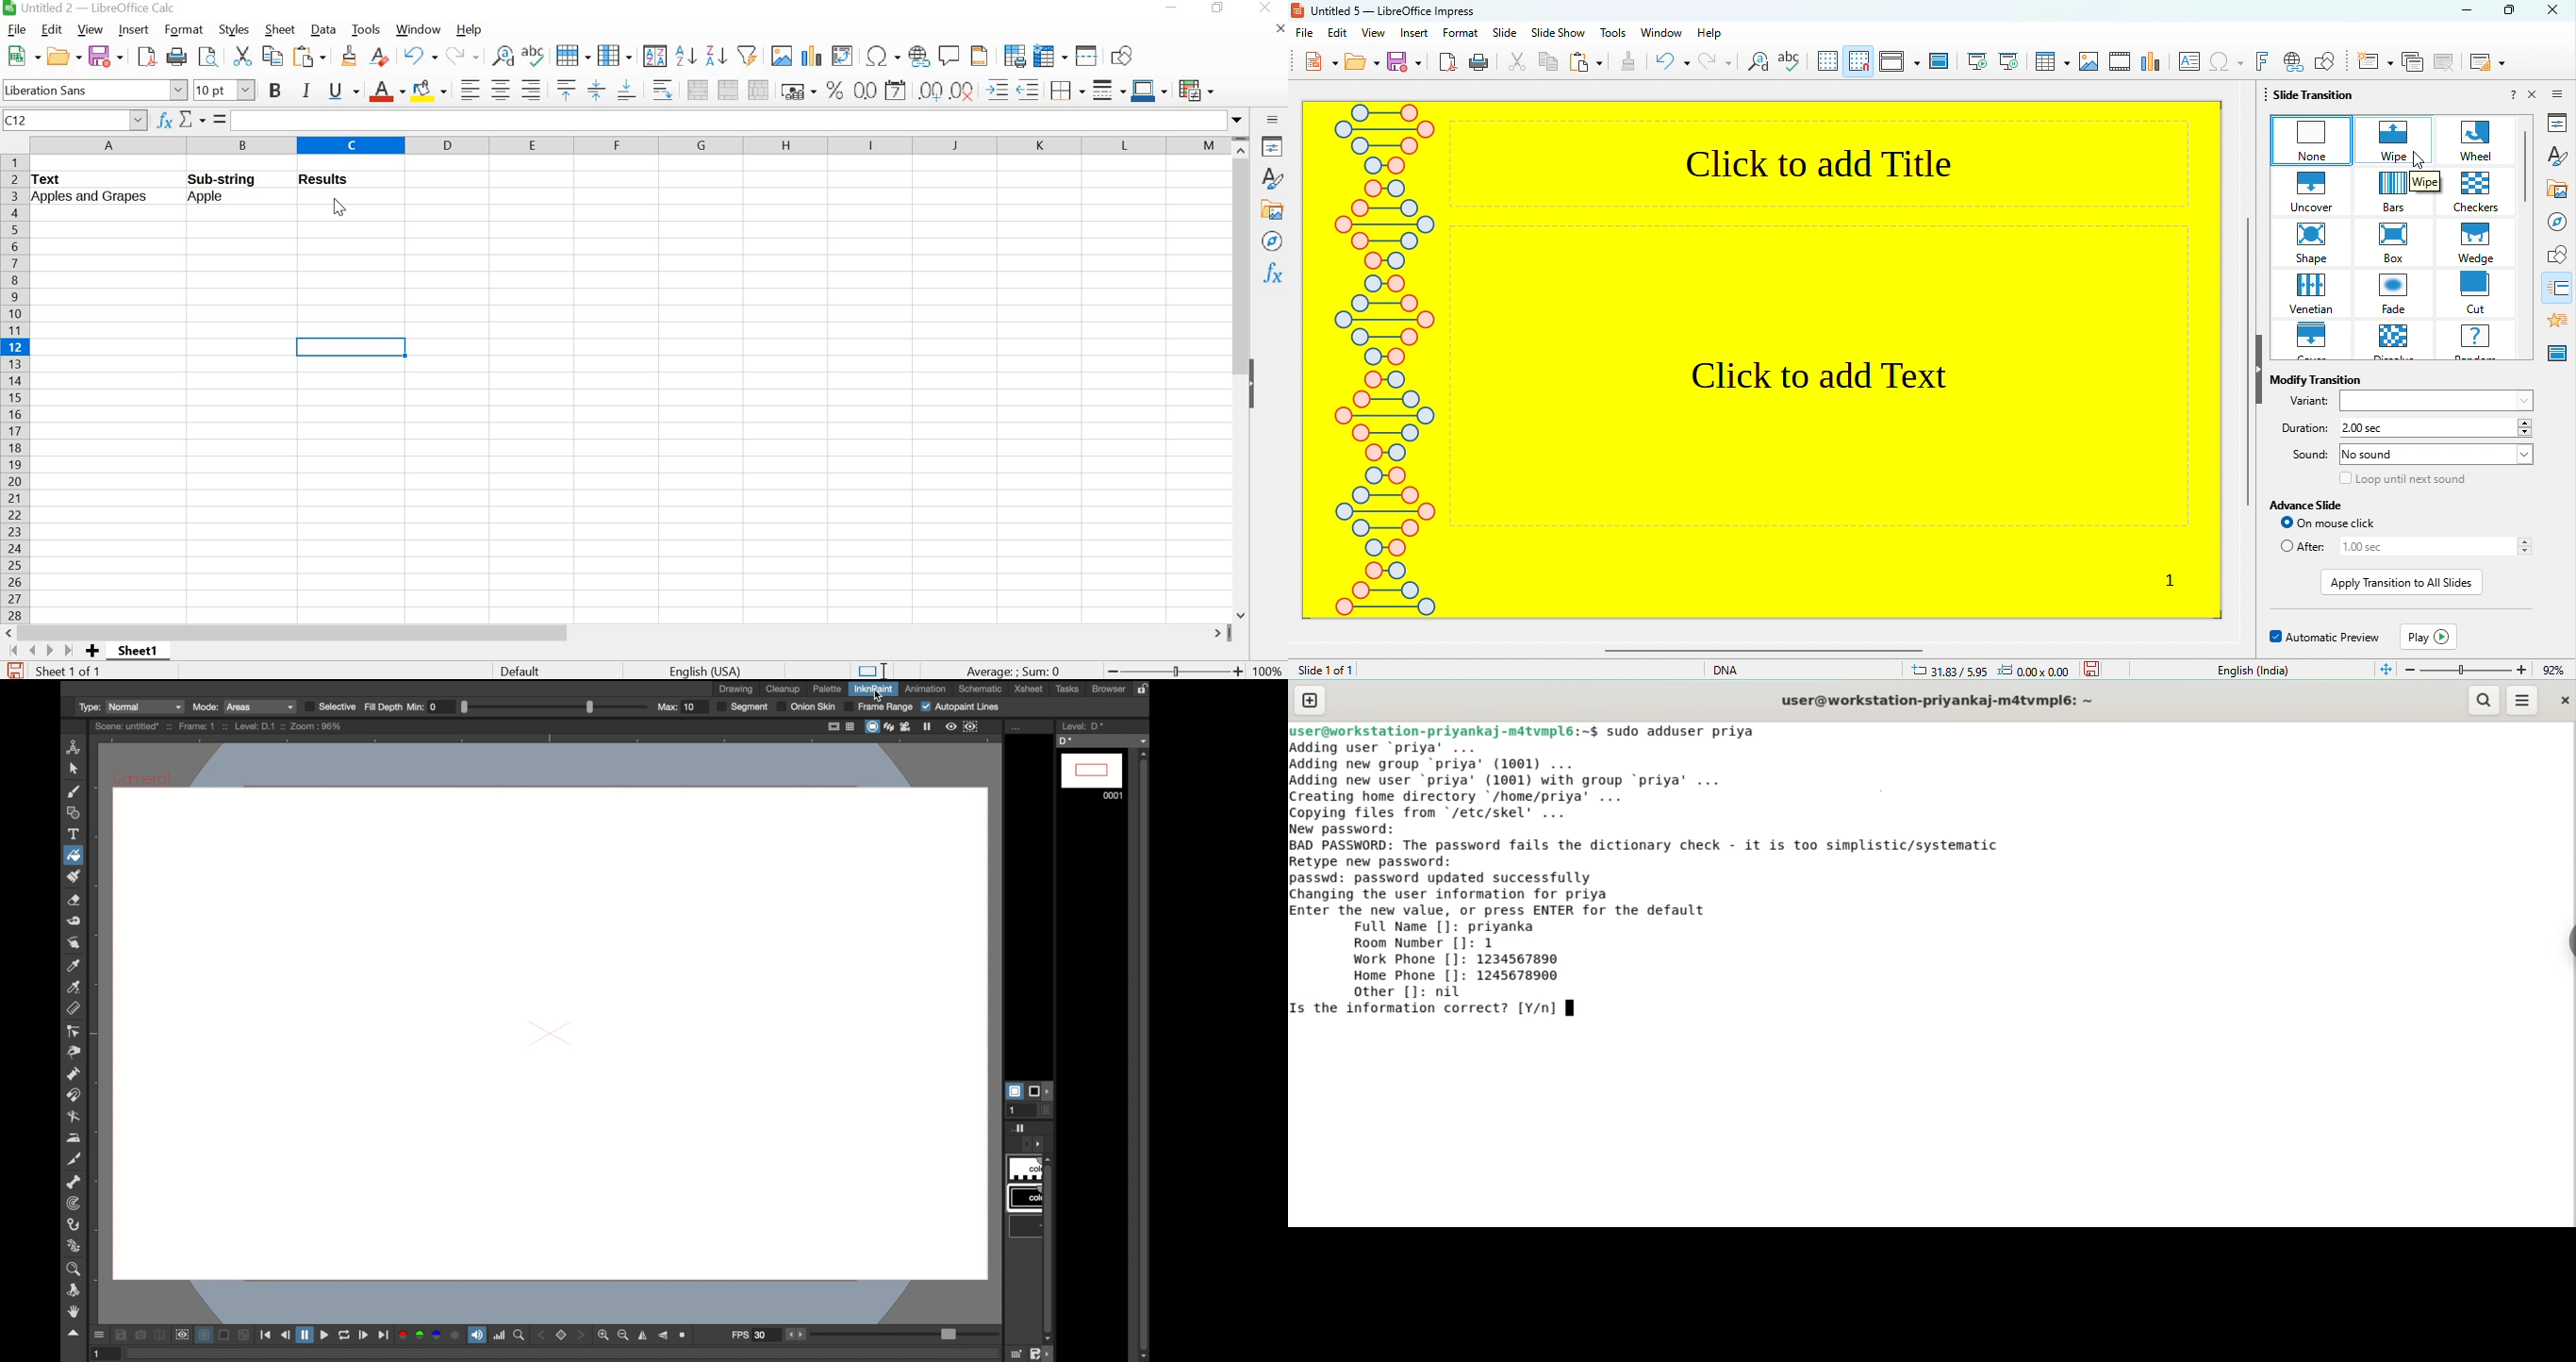 The image size is (2576, 1372). What do you see at coordinates (499, 89) in the screenshot?
I see `align center` at bounding box center [499, 89].